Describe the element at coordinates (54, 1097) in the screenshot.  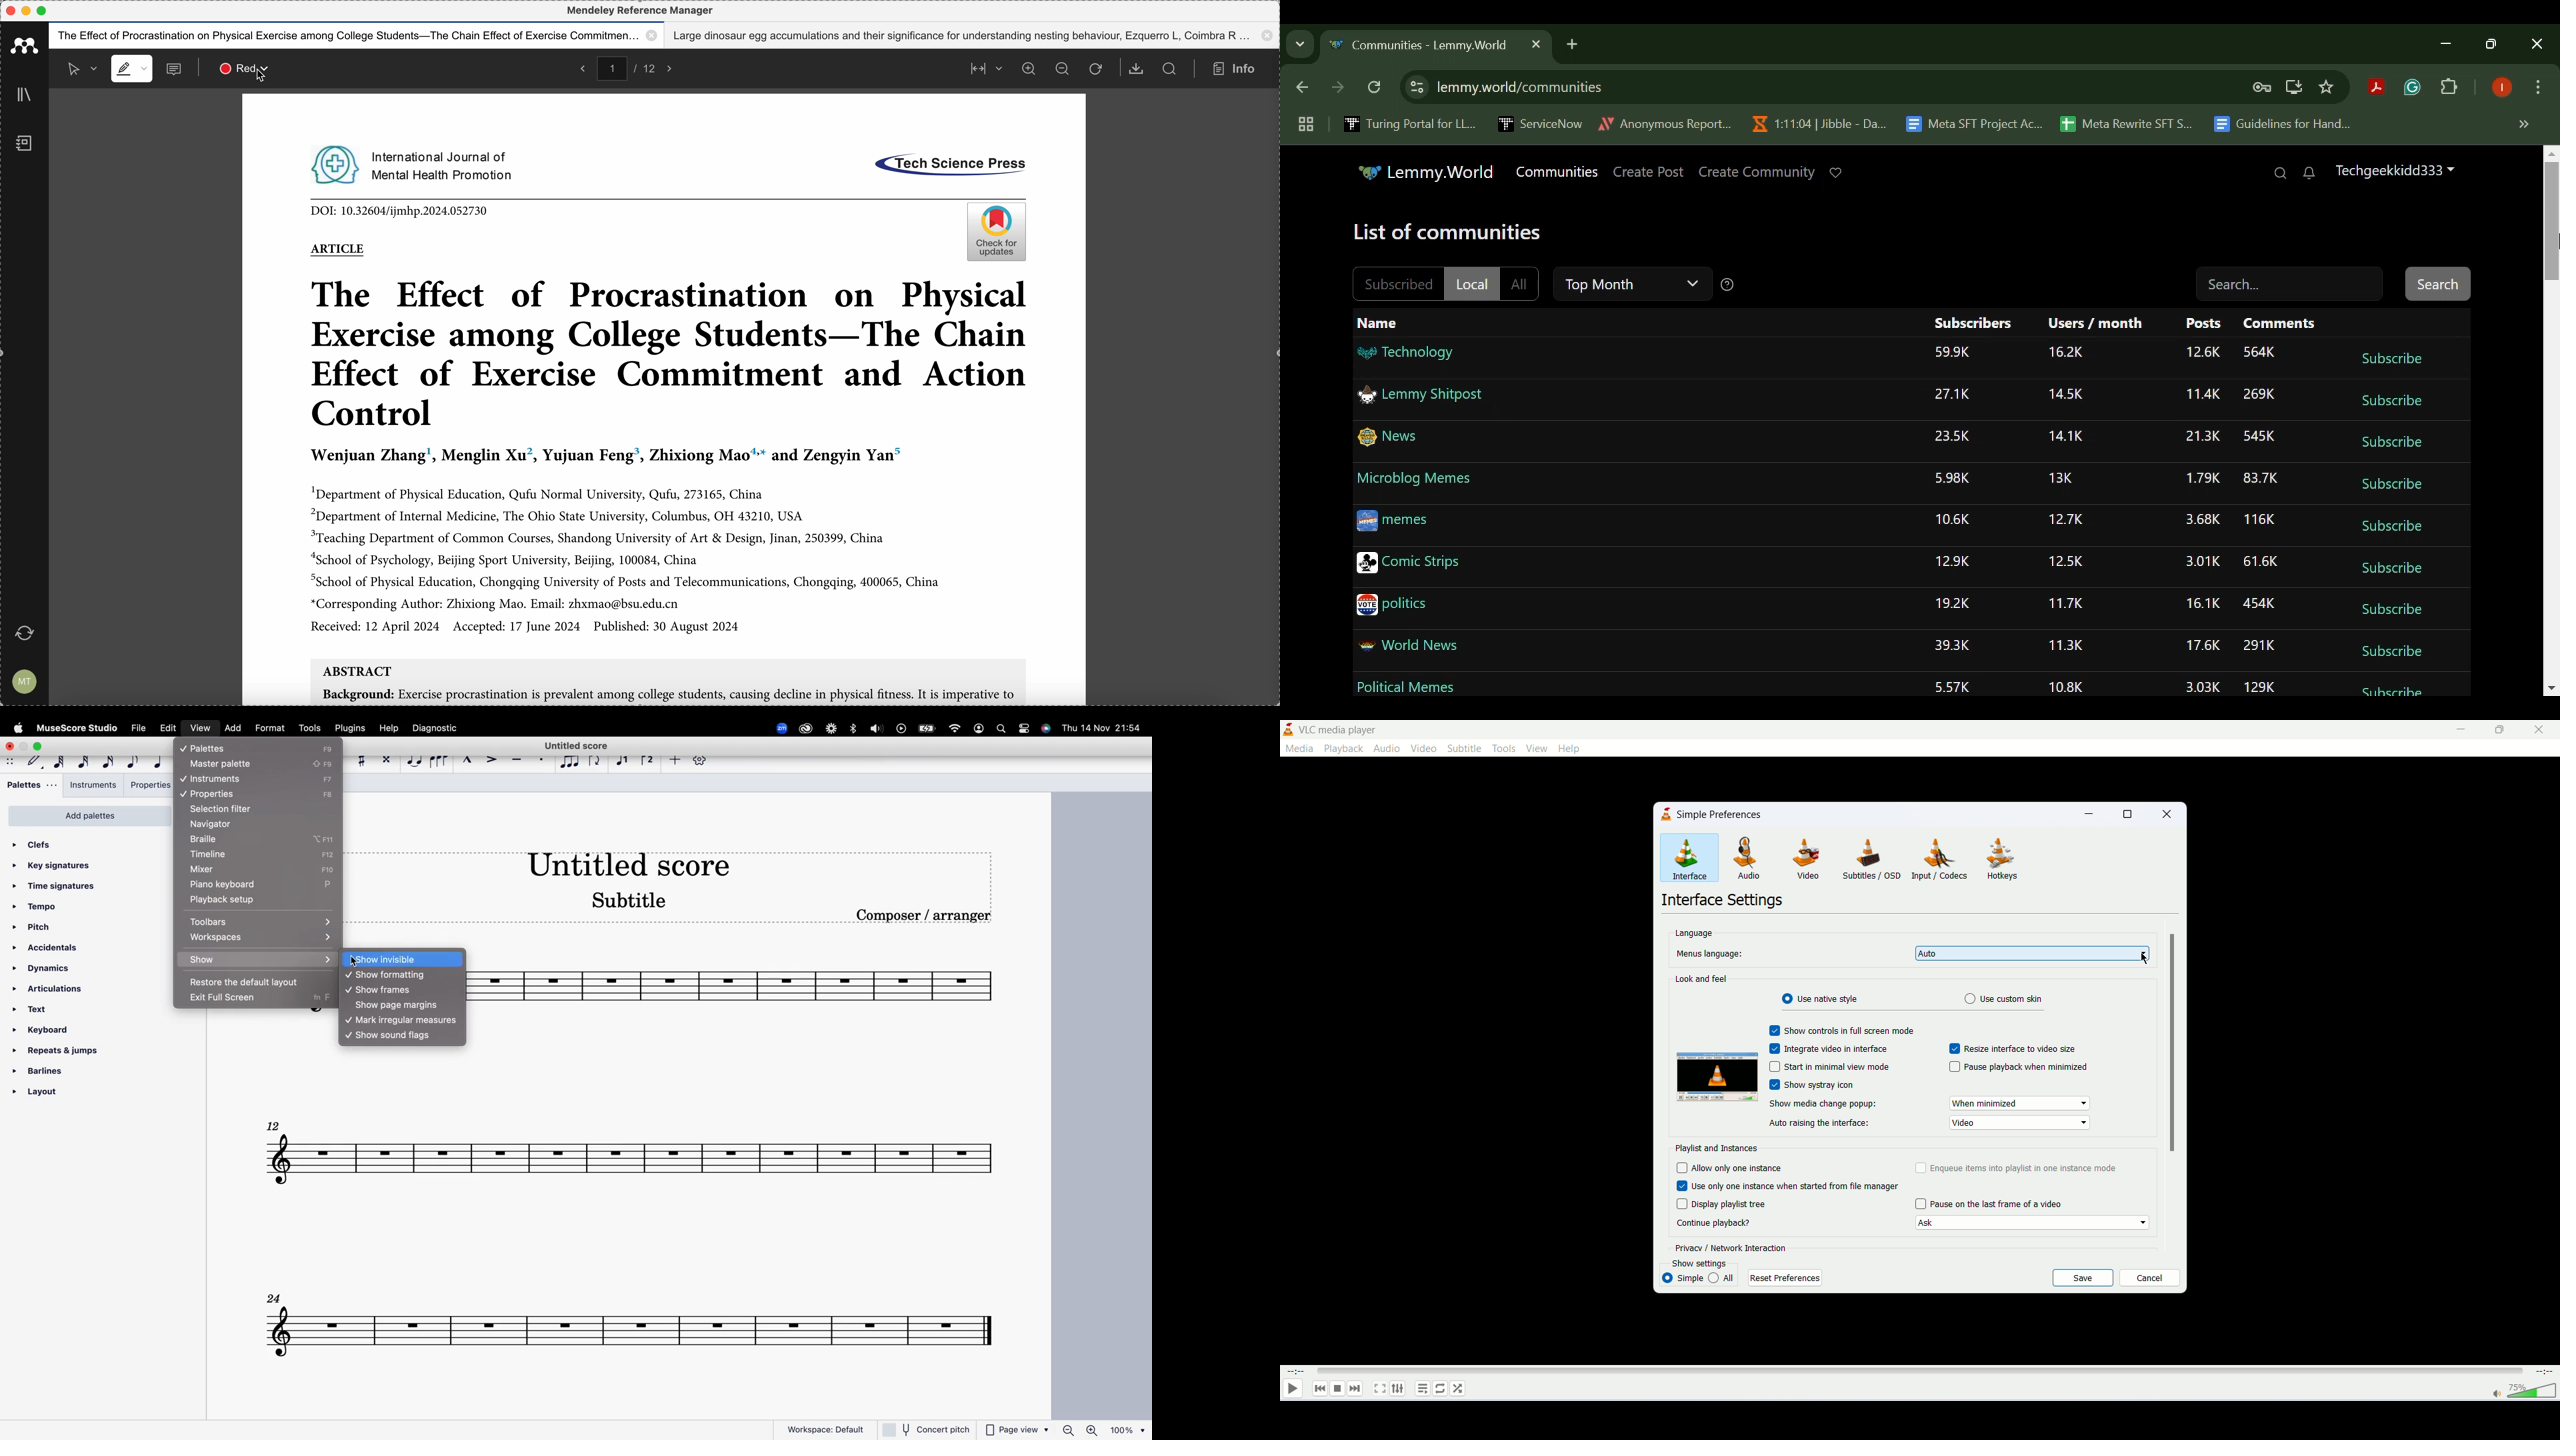
I see `layout` at that location.